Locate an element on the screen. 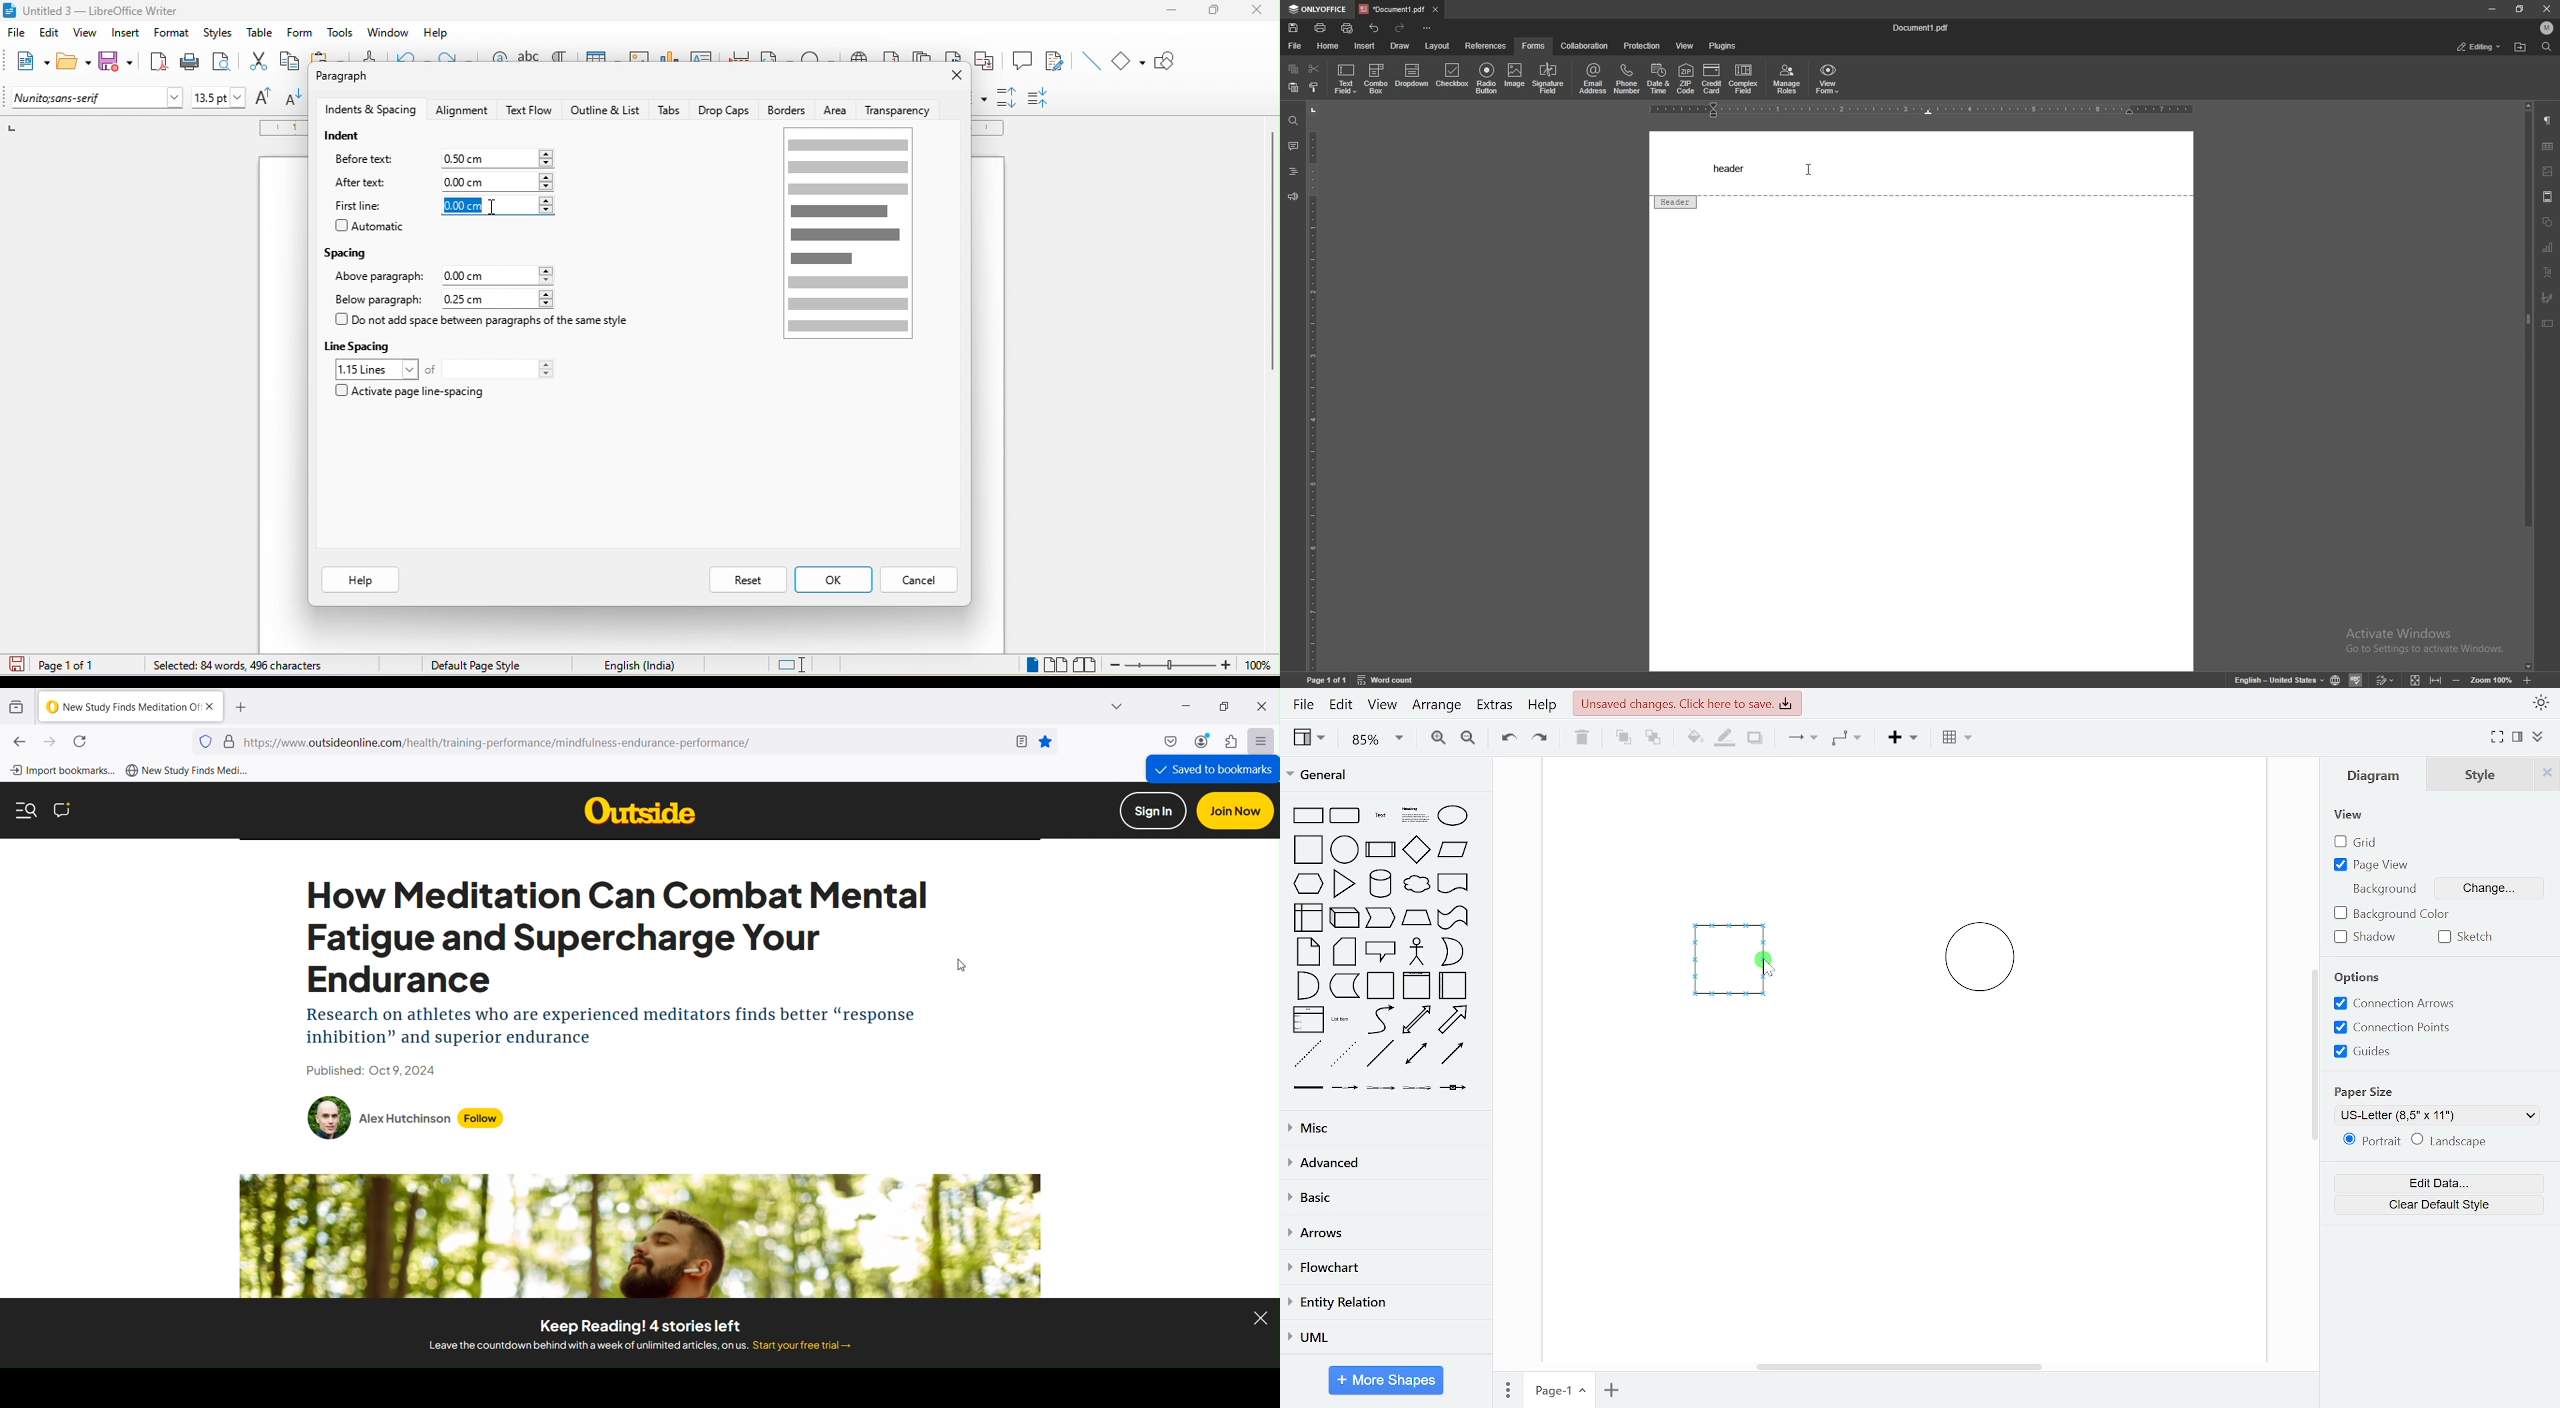 This screenshot has height=1428, width=2576. format is located at coordinates (2518, 737).